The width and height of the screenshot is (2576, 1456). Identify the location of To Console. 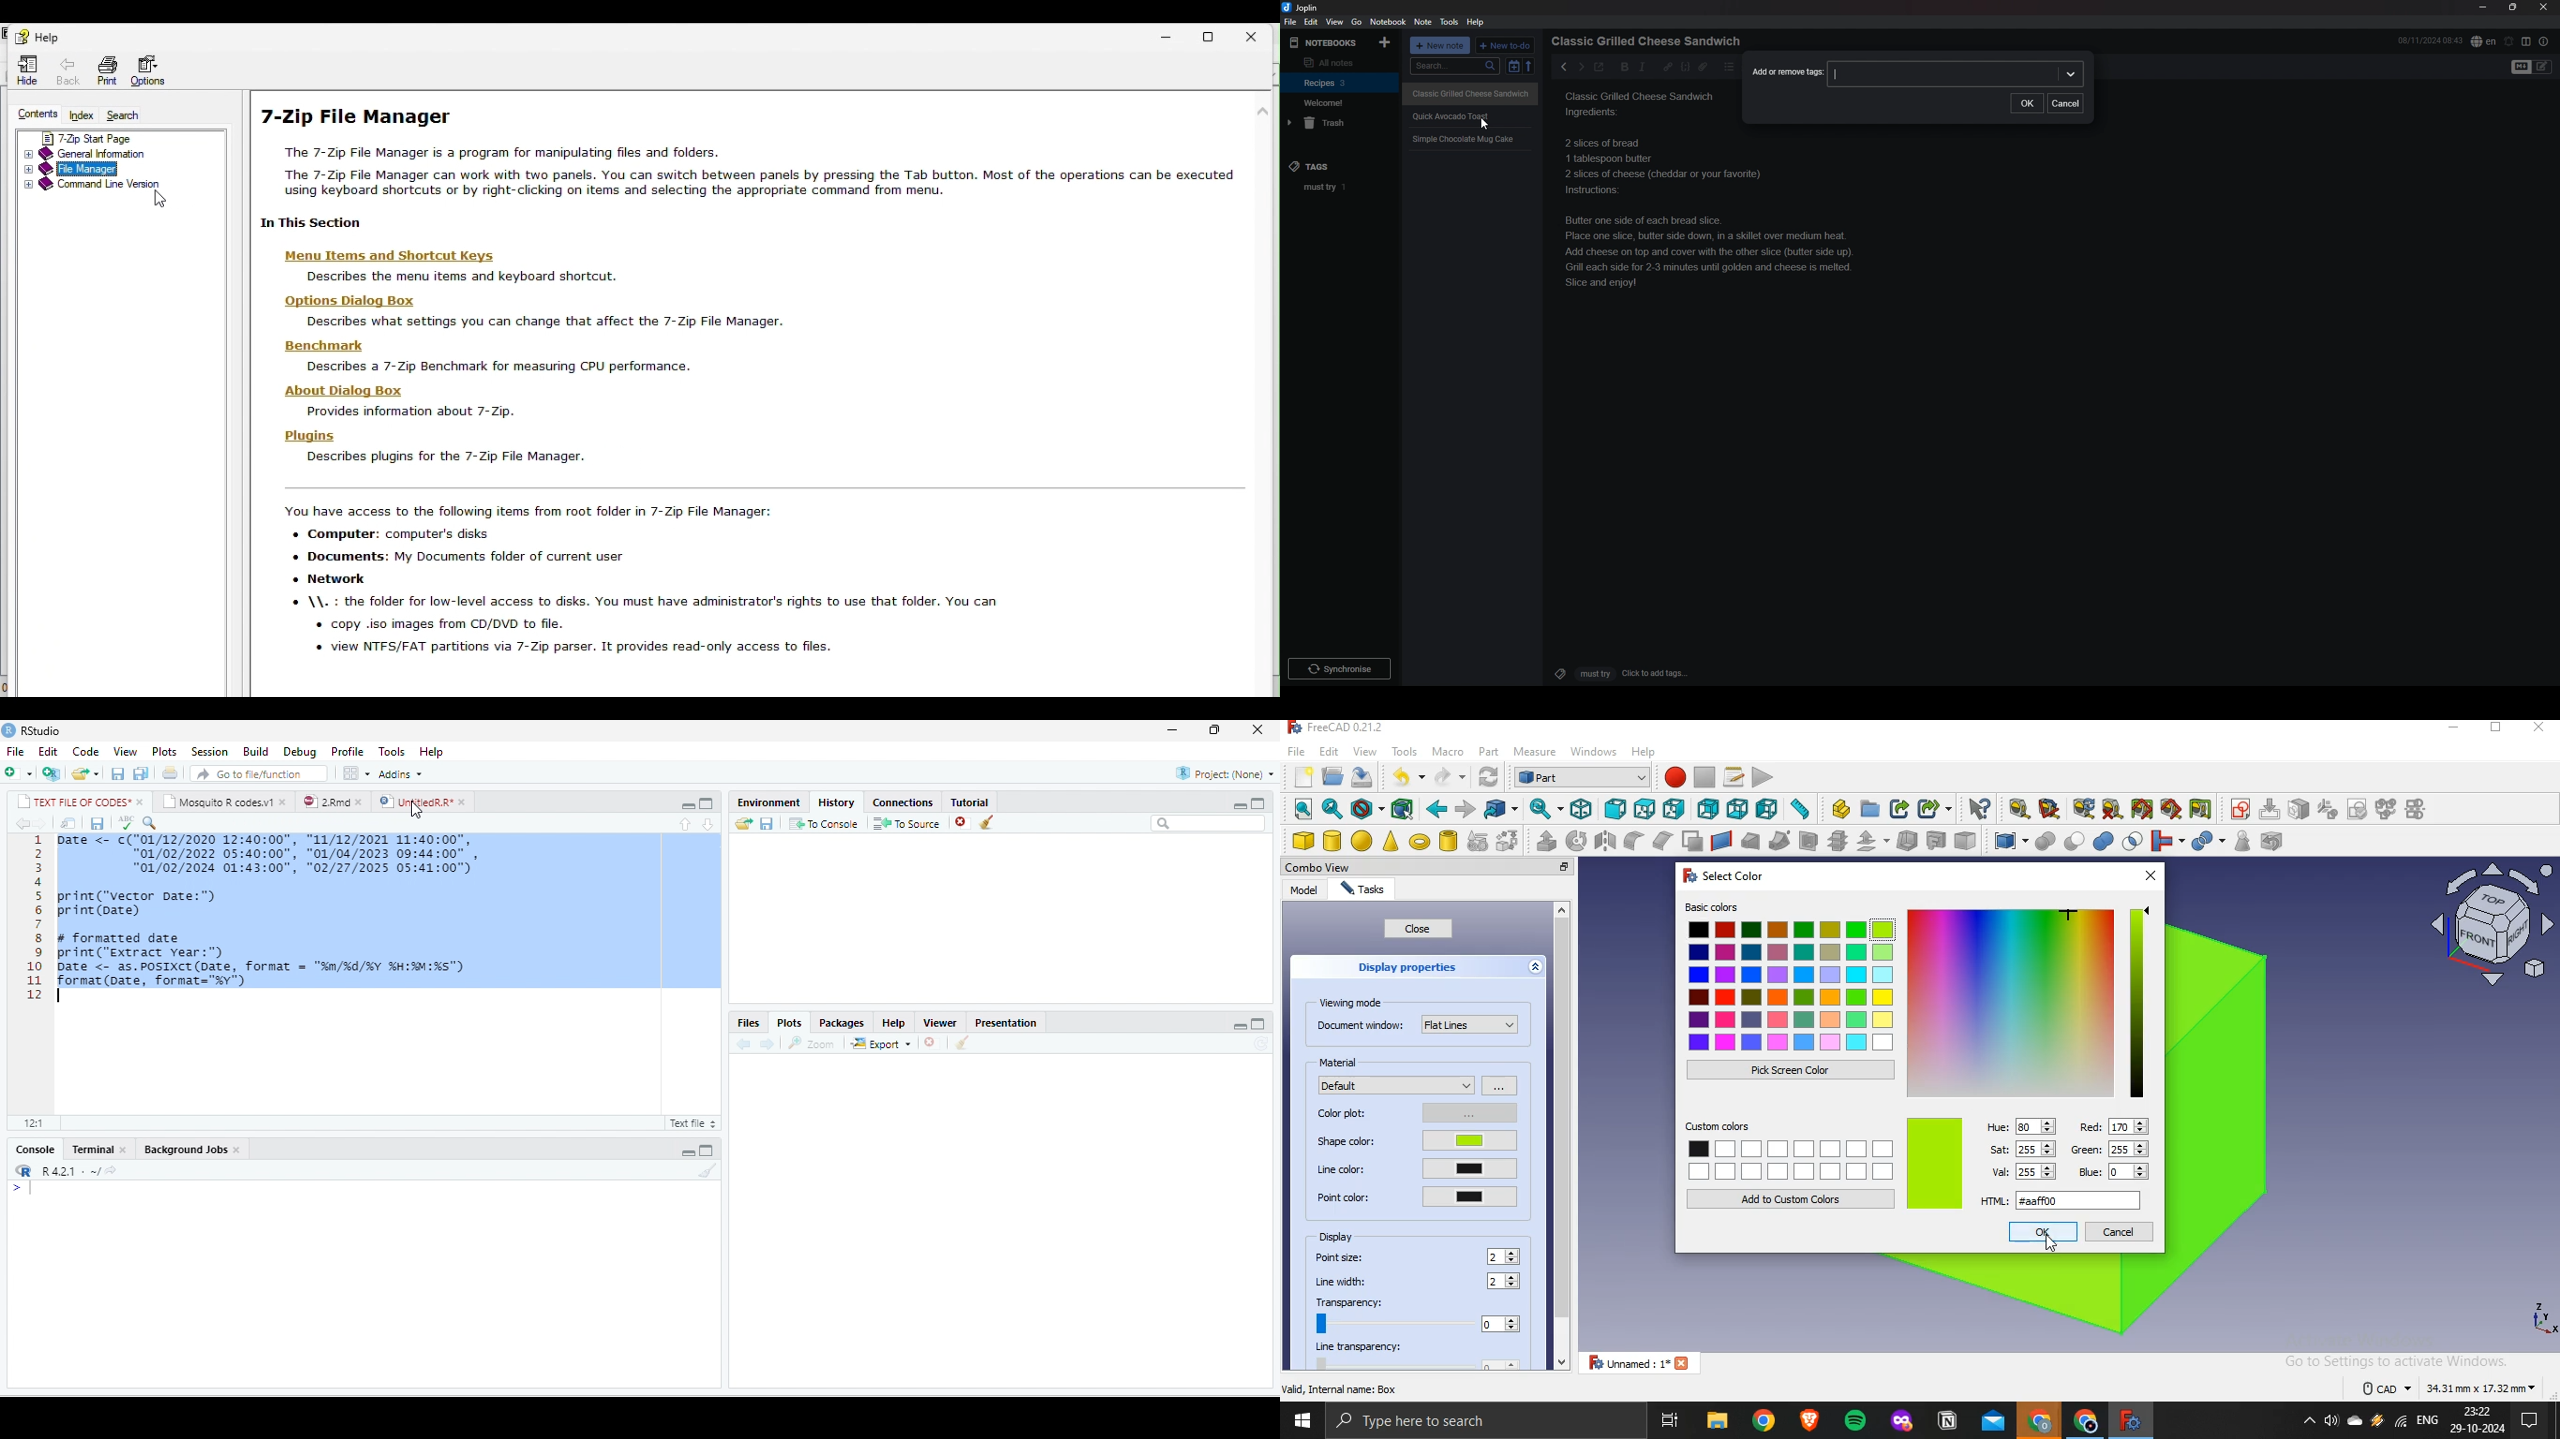
(823, 823).